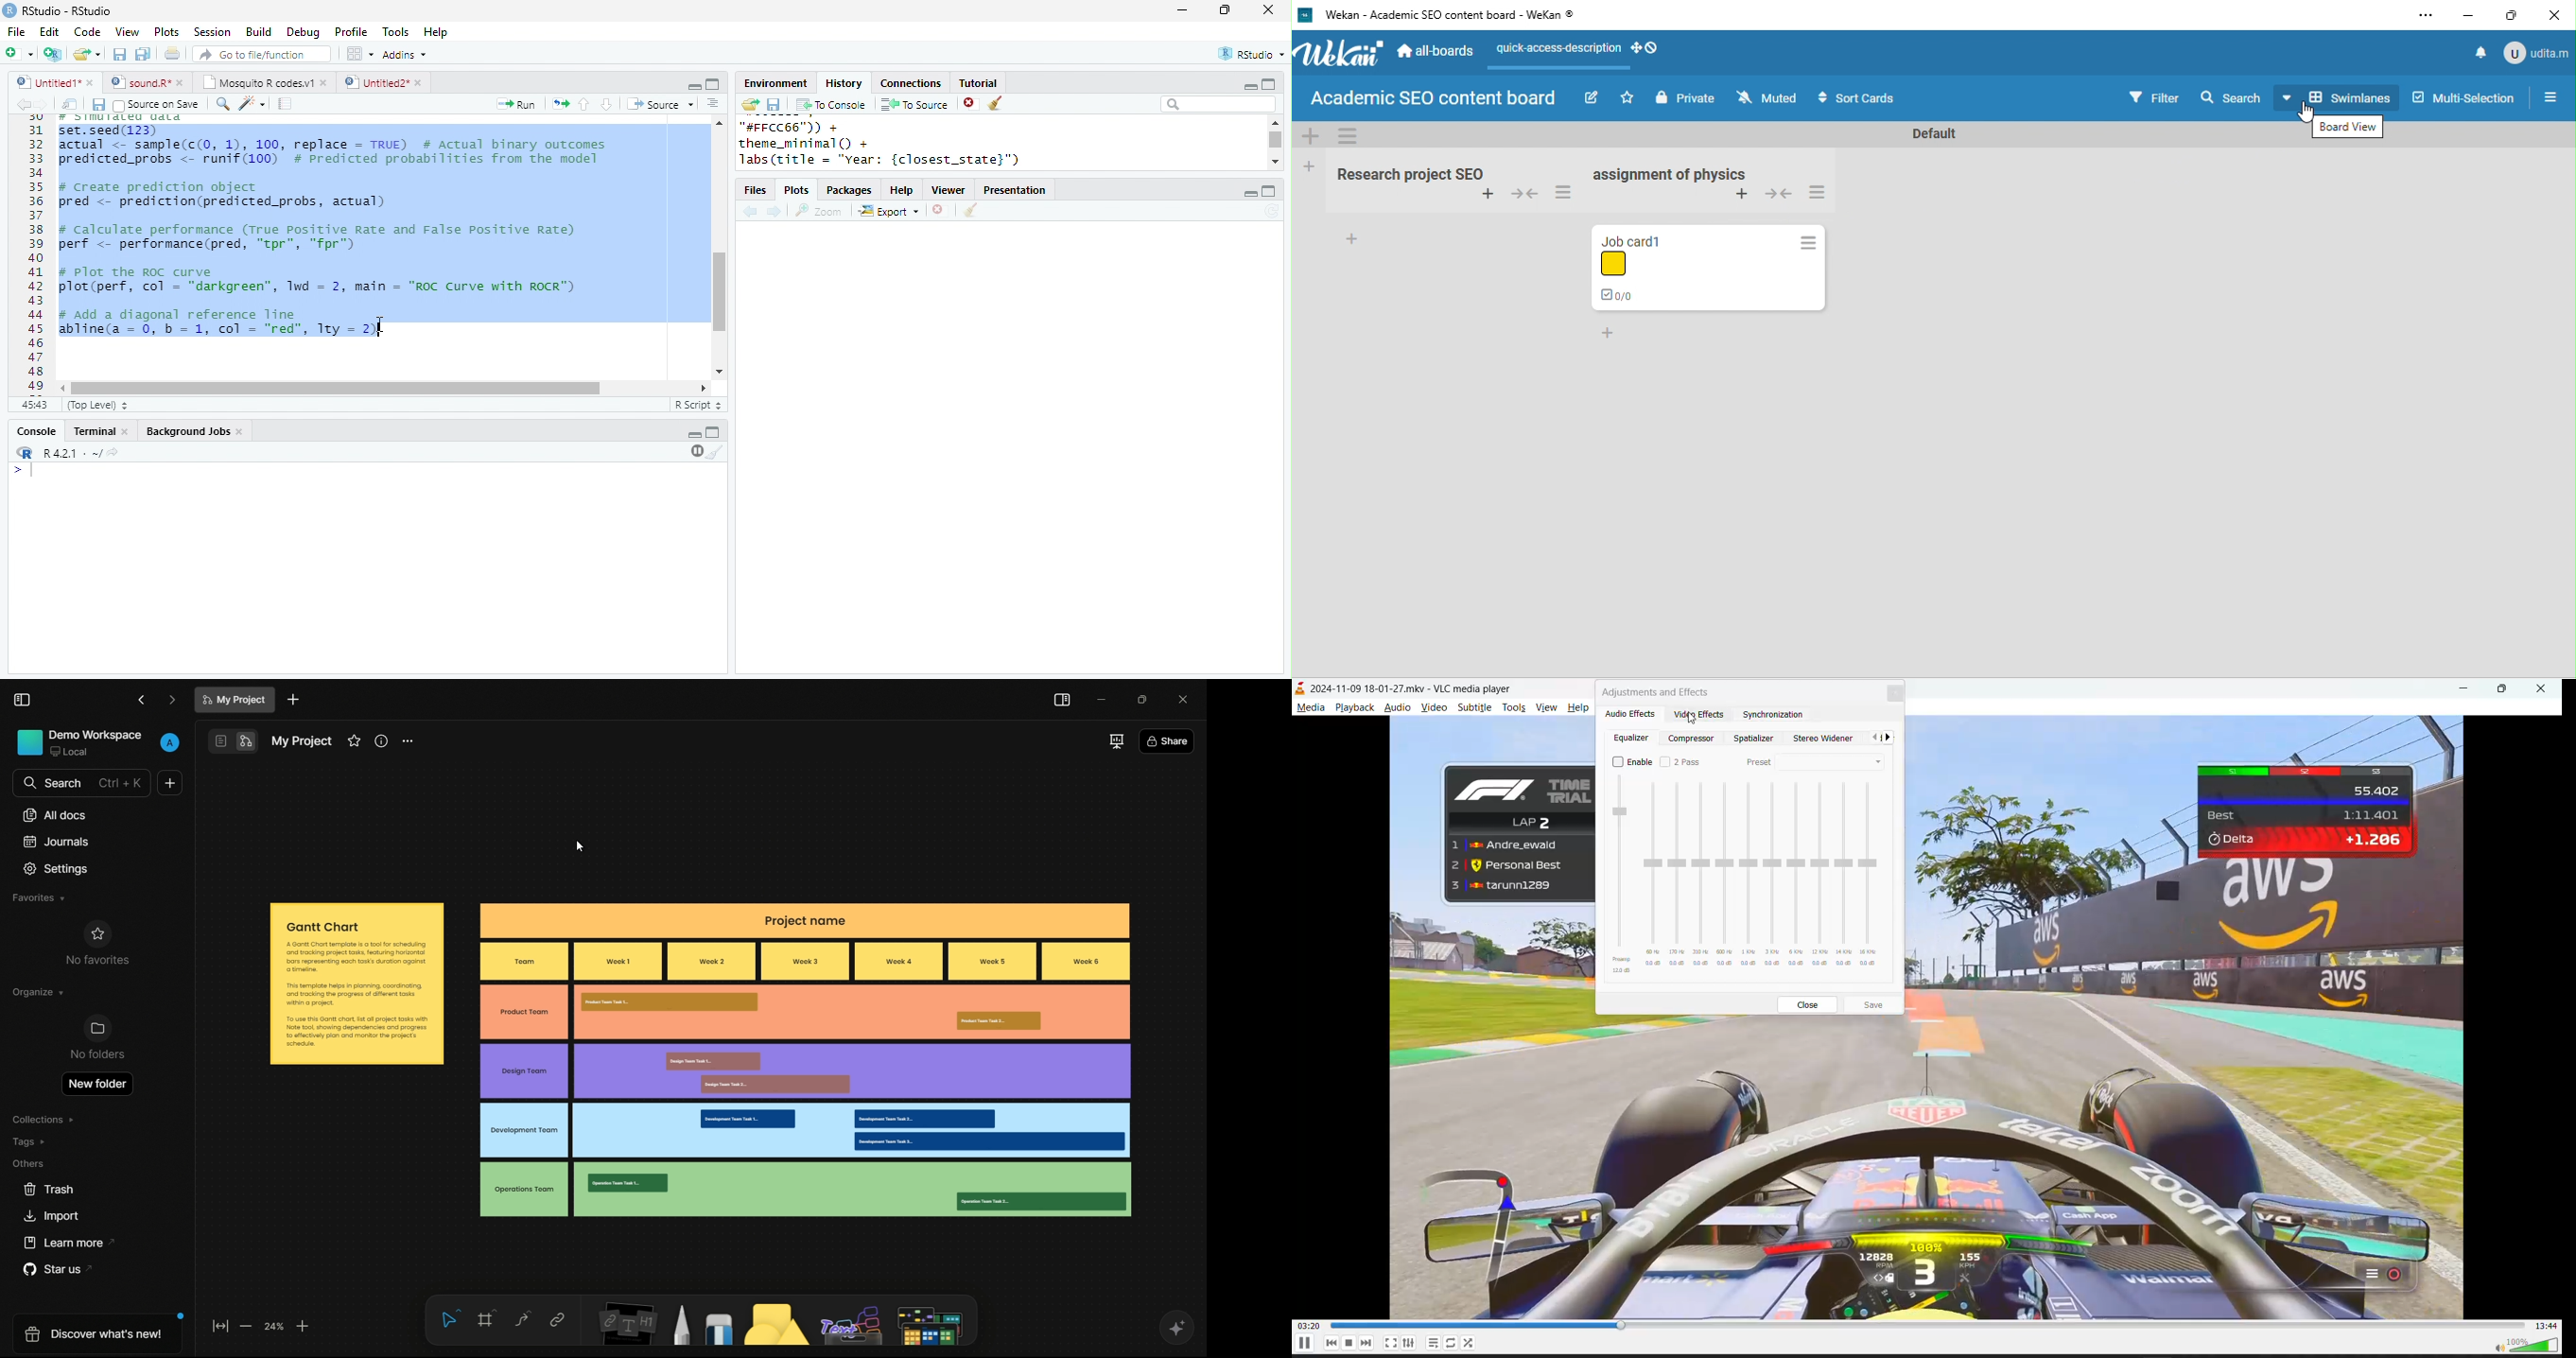  What do you see at coordinates (223, 104) in the screenshot?
I see `search` at bounding box center [223, 104].